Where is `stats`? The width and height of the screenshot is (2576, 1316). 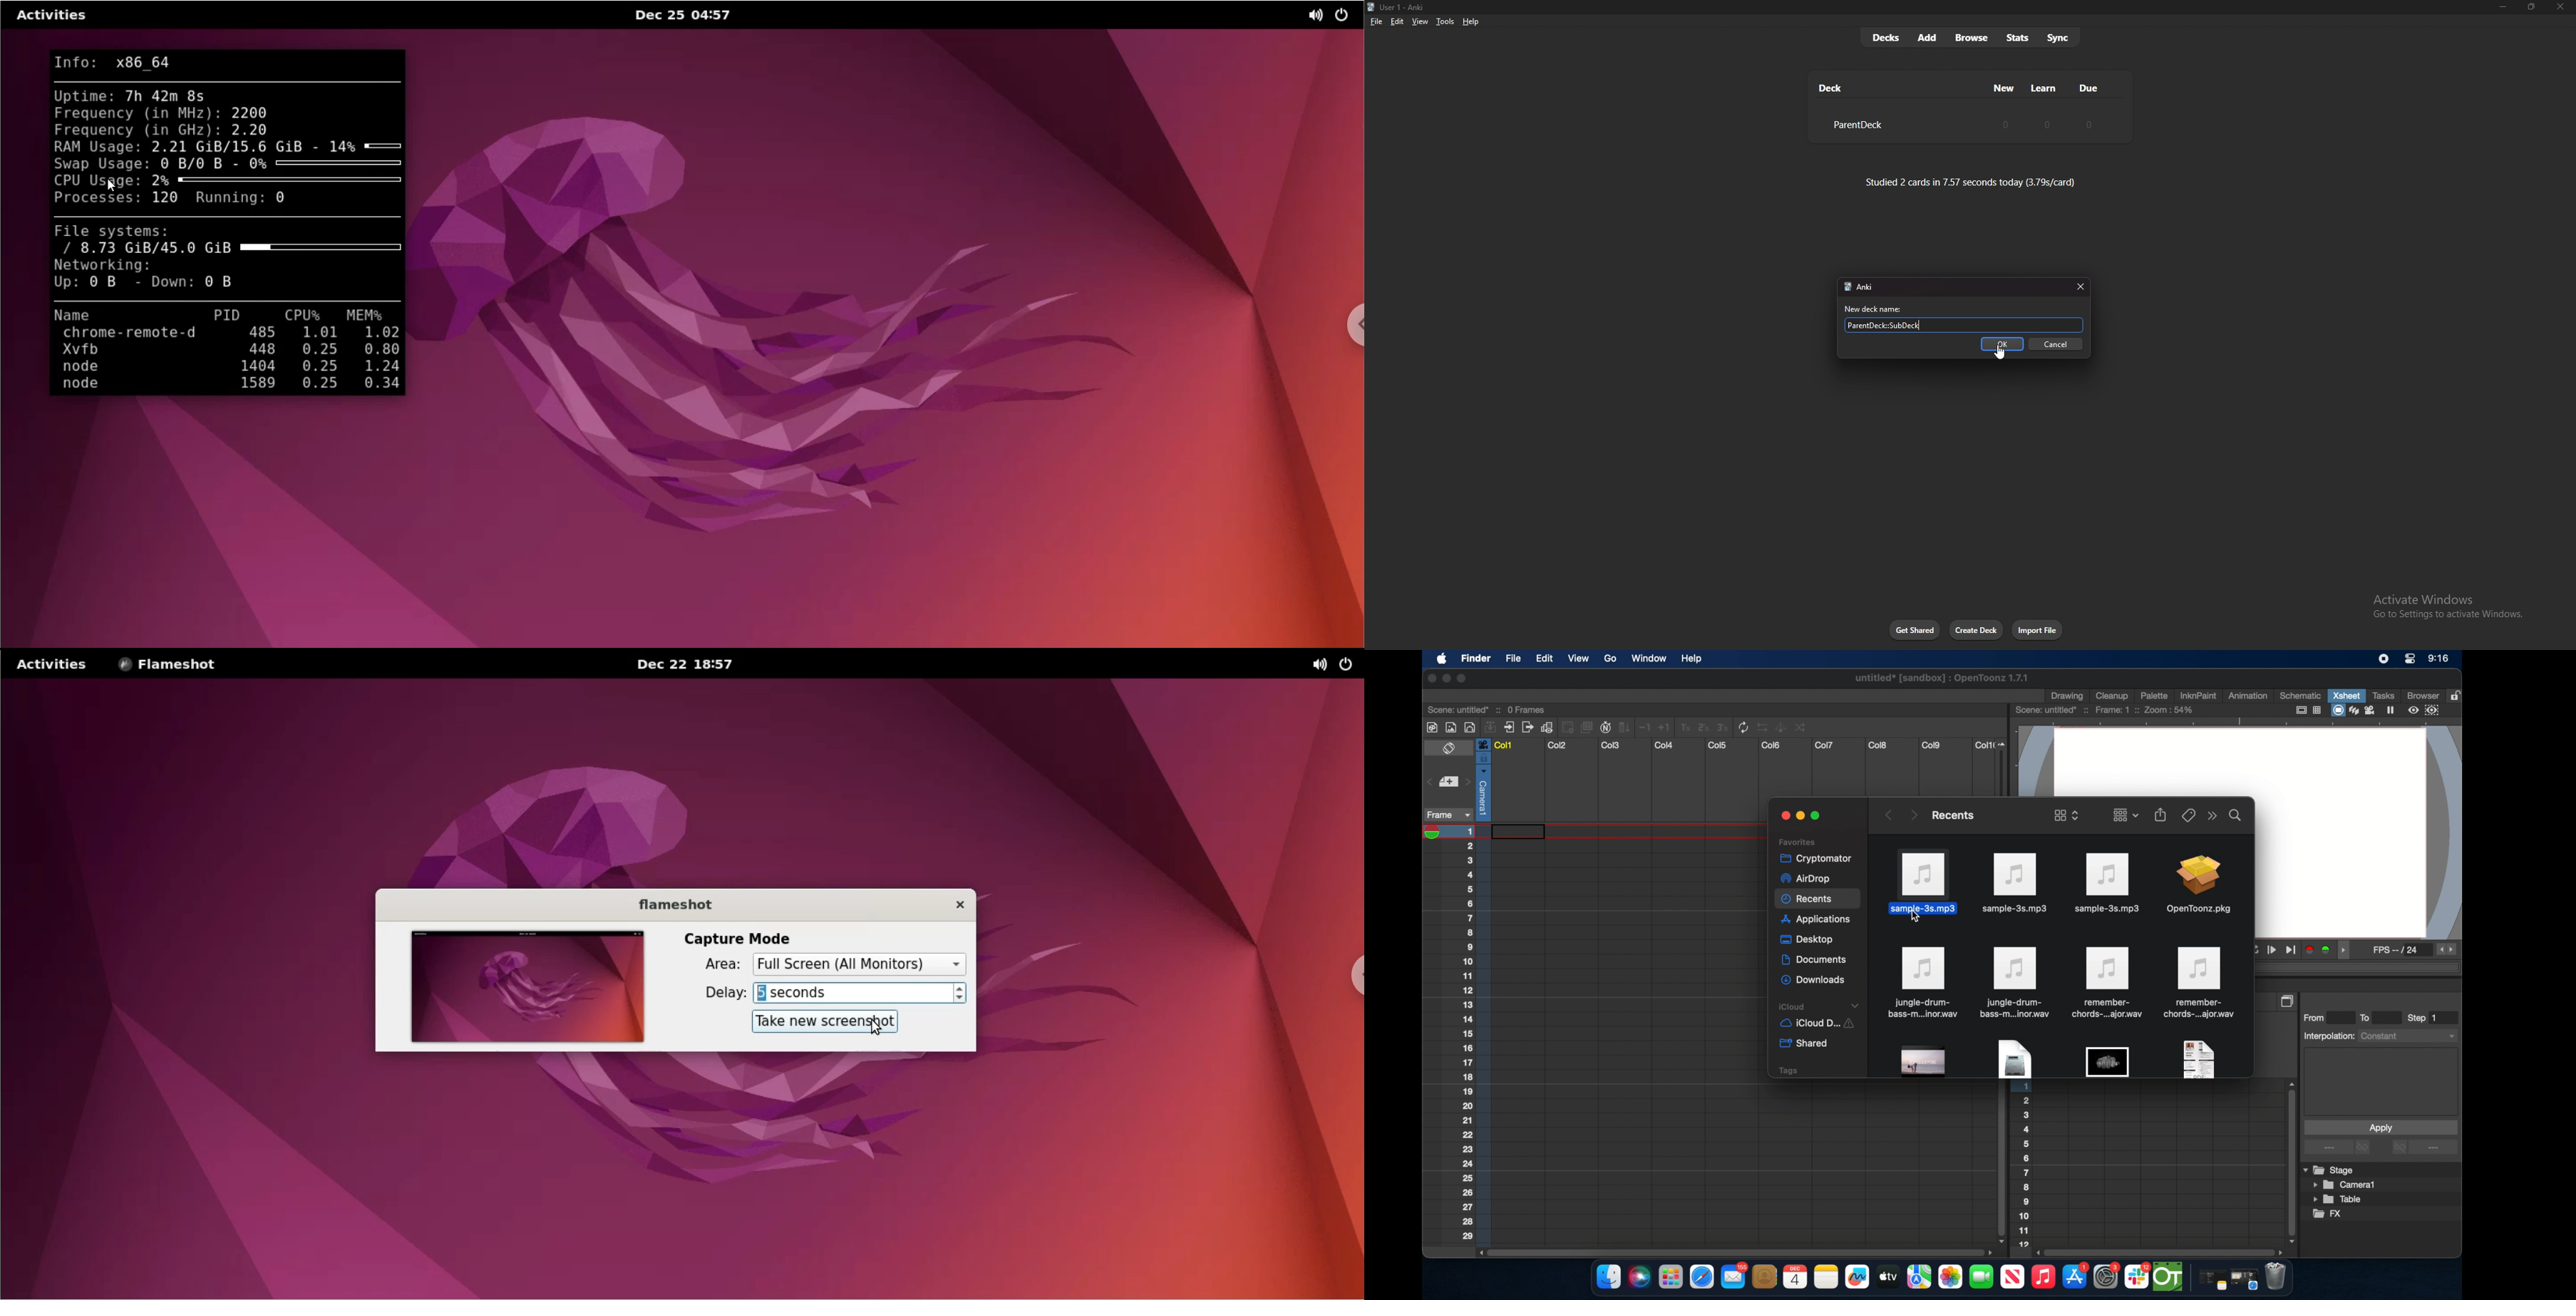 stats is located at coordinates (2017, 38).